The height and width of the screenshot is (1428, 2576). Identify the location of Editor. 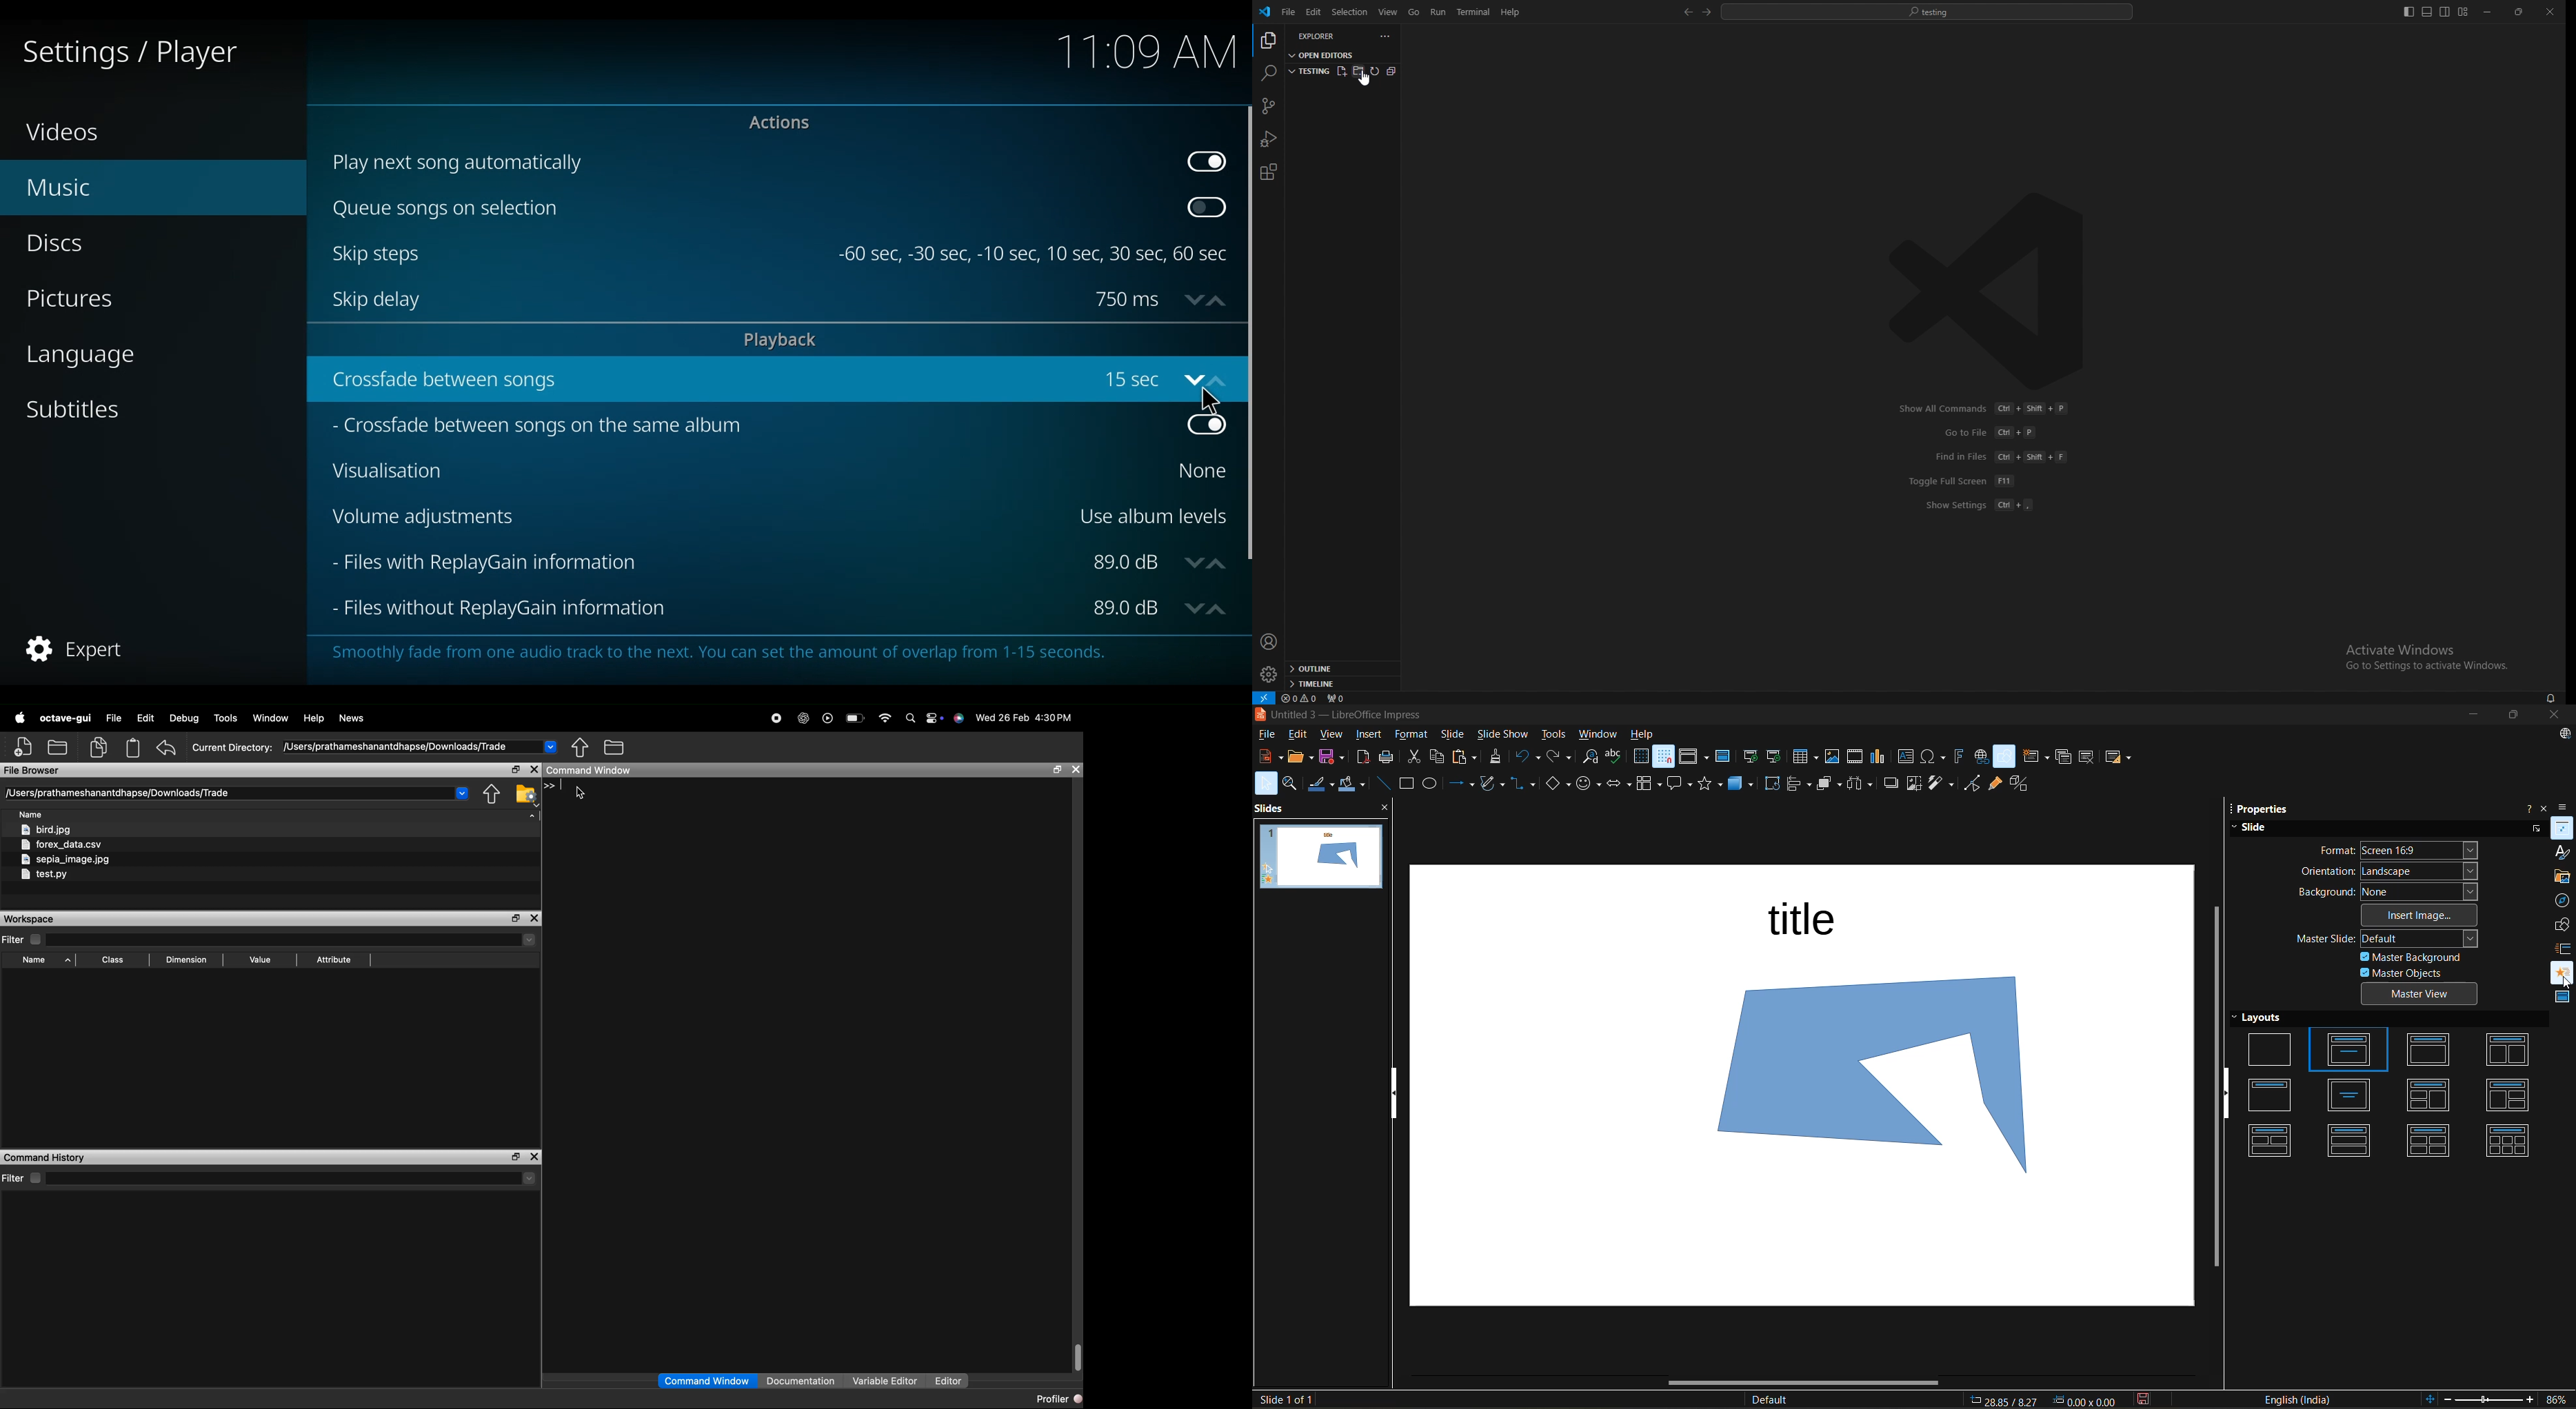
(951, 1381).